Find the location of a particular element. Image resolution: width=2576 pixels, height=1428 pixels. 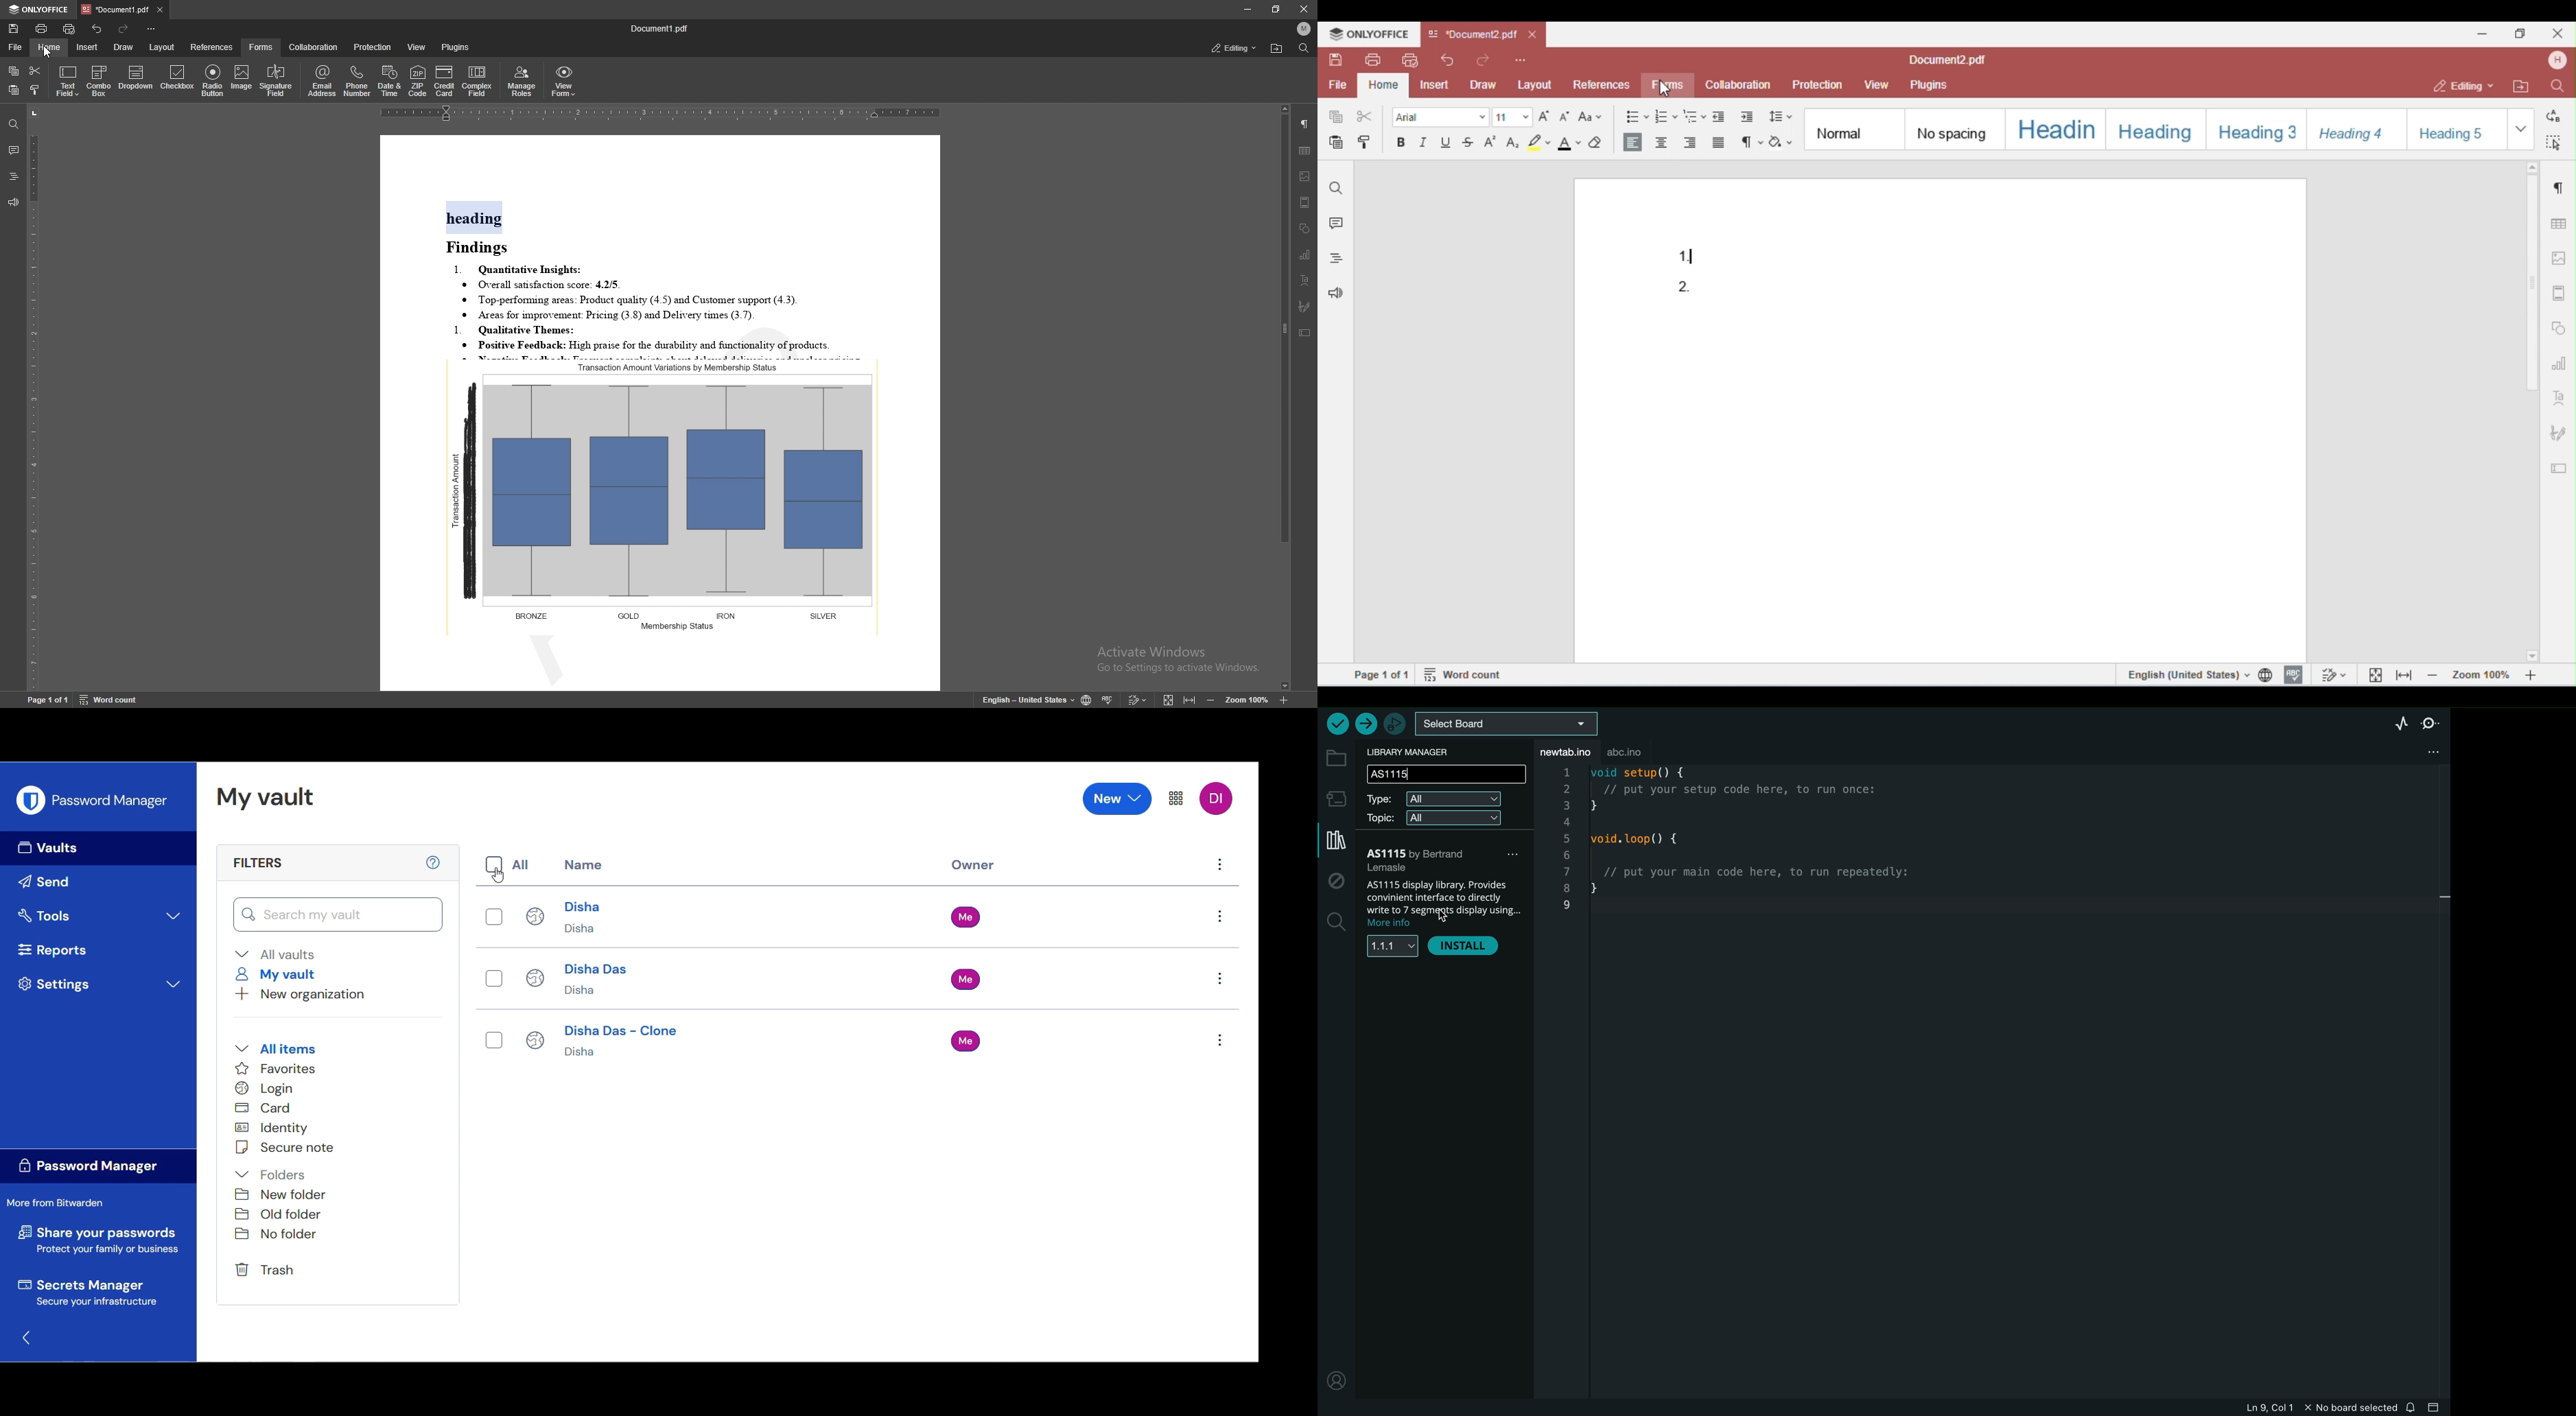

Trash is located at coordinates (268, 1270).